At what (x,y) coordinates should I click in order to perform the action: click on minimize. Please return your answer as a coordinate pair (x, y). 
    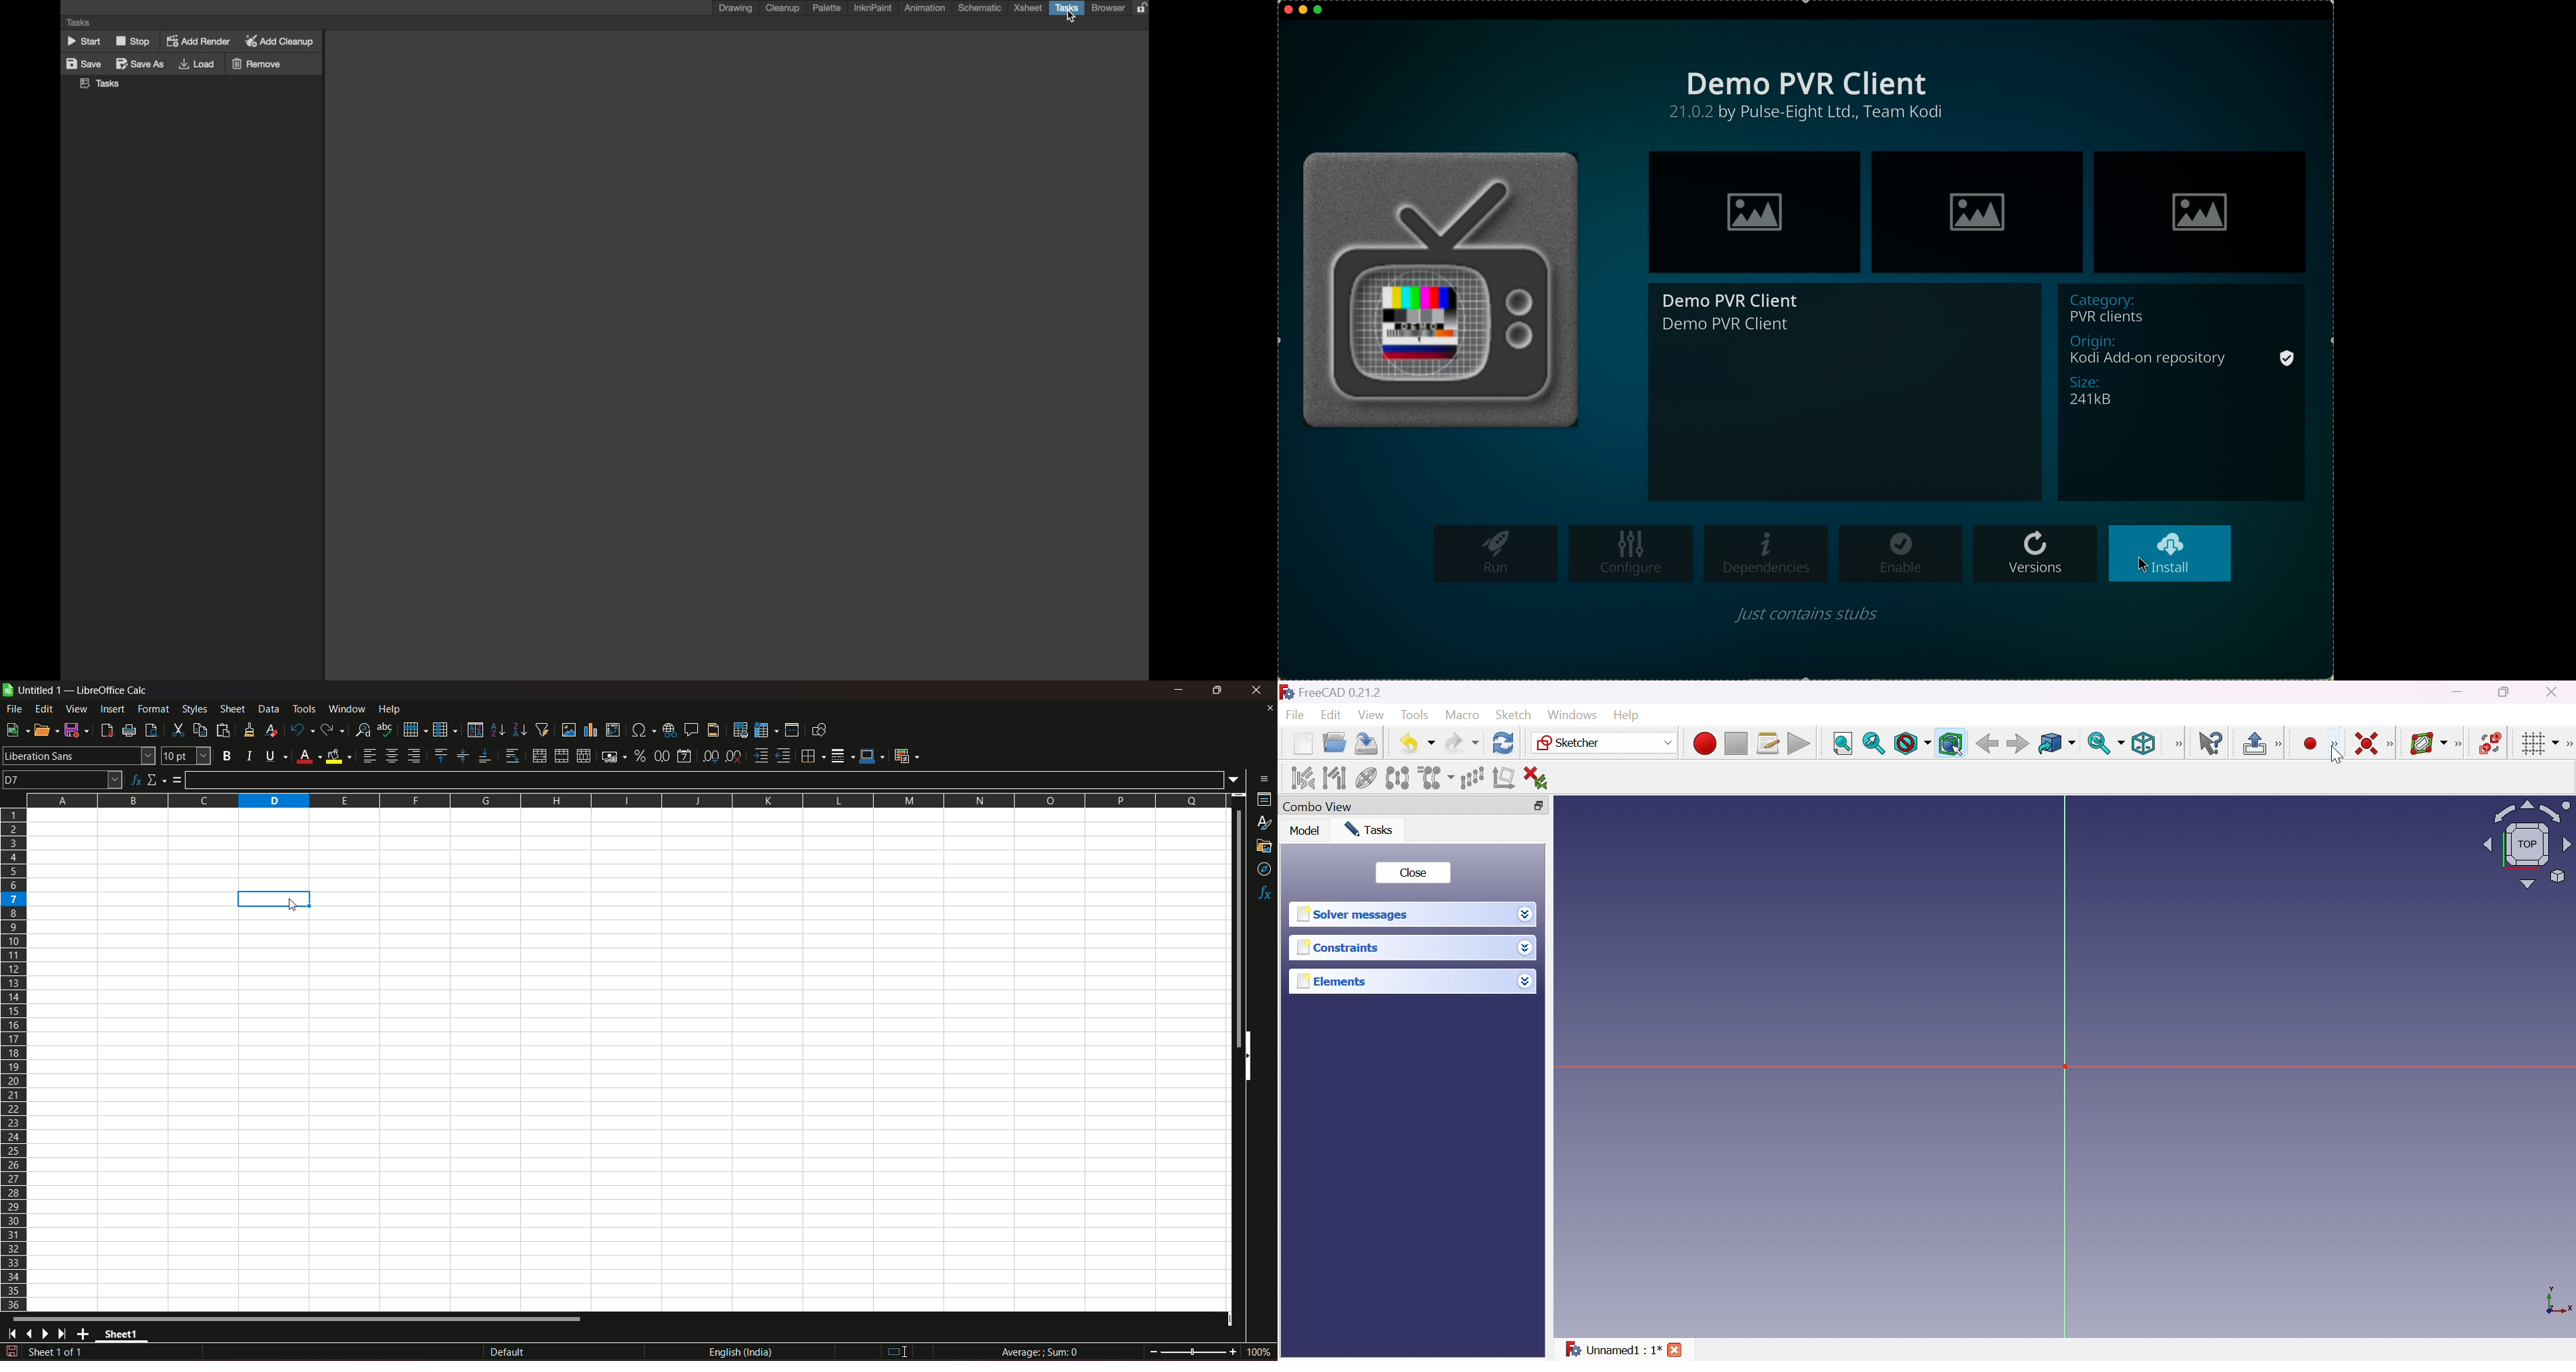
    Looking at the image, I should click on (1303, 13).